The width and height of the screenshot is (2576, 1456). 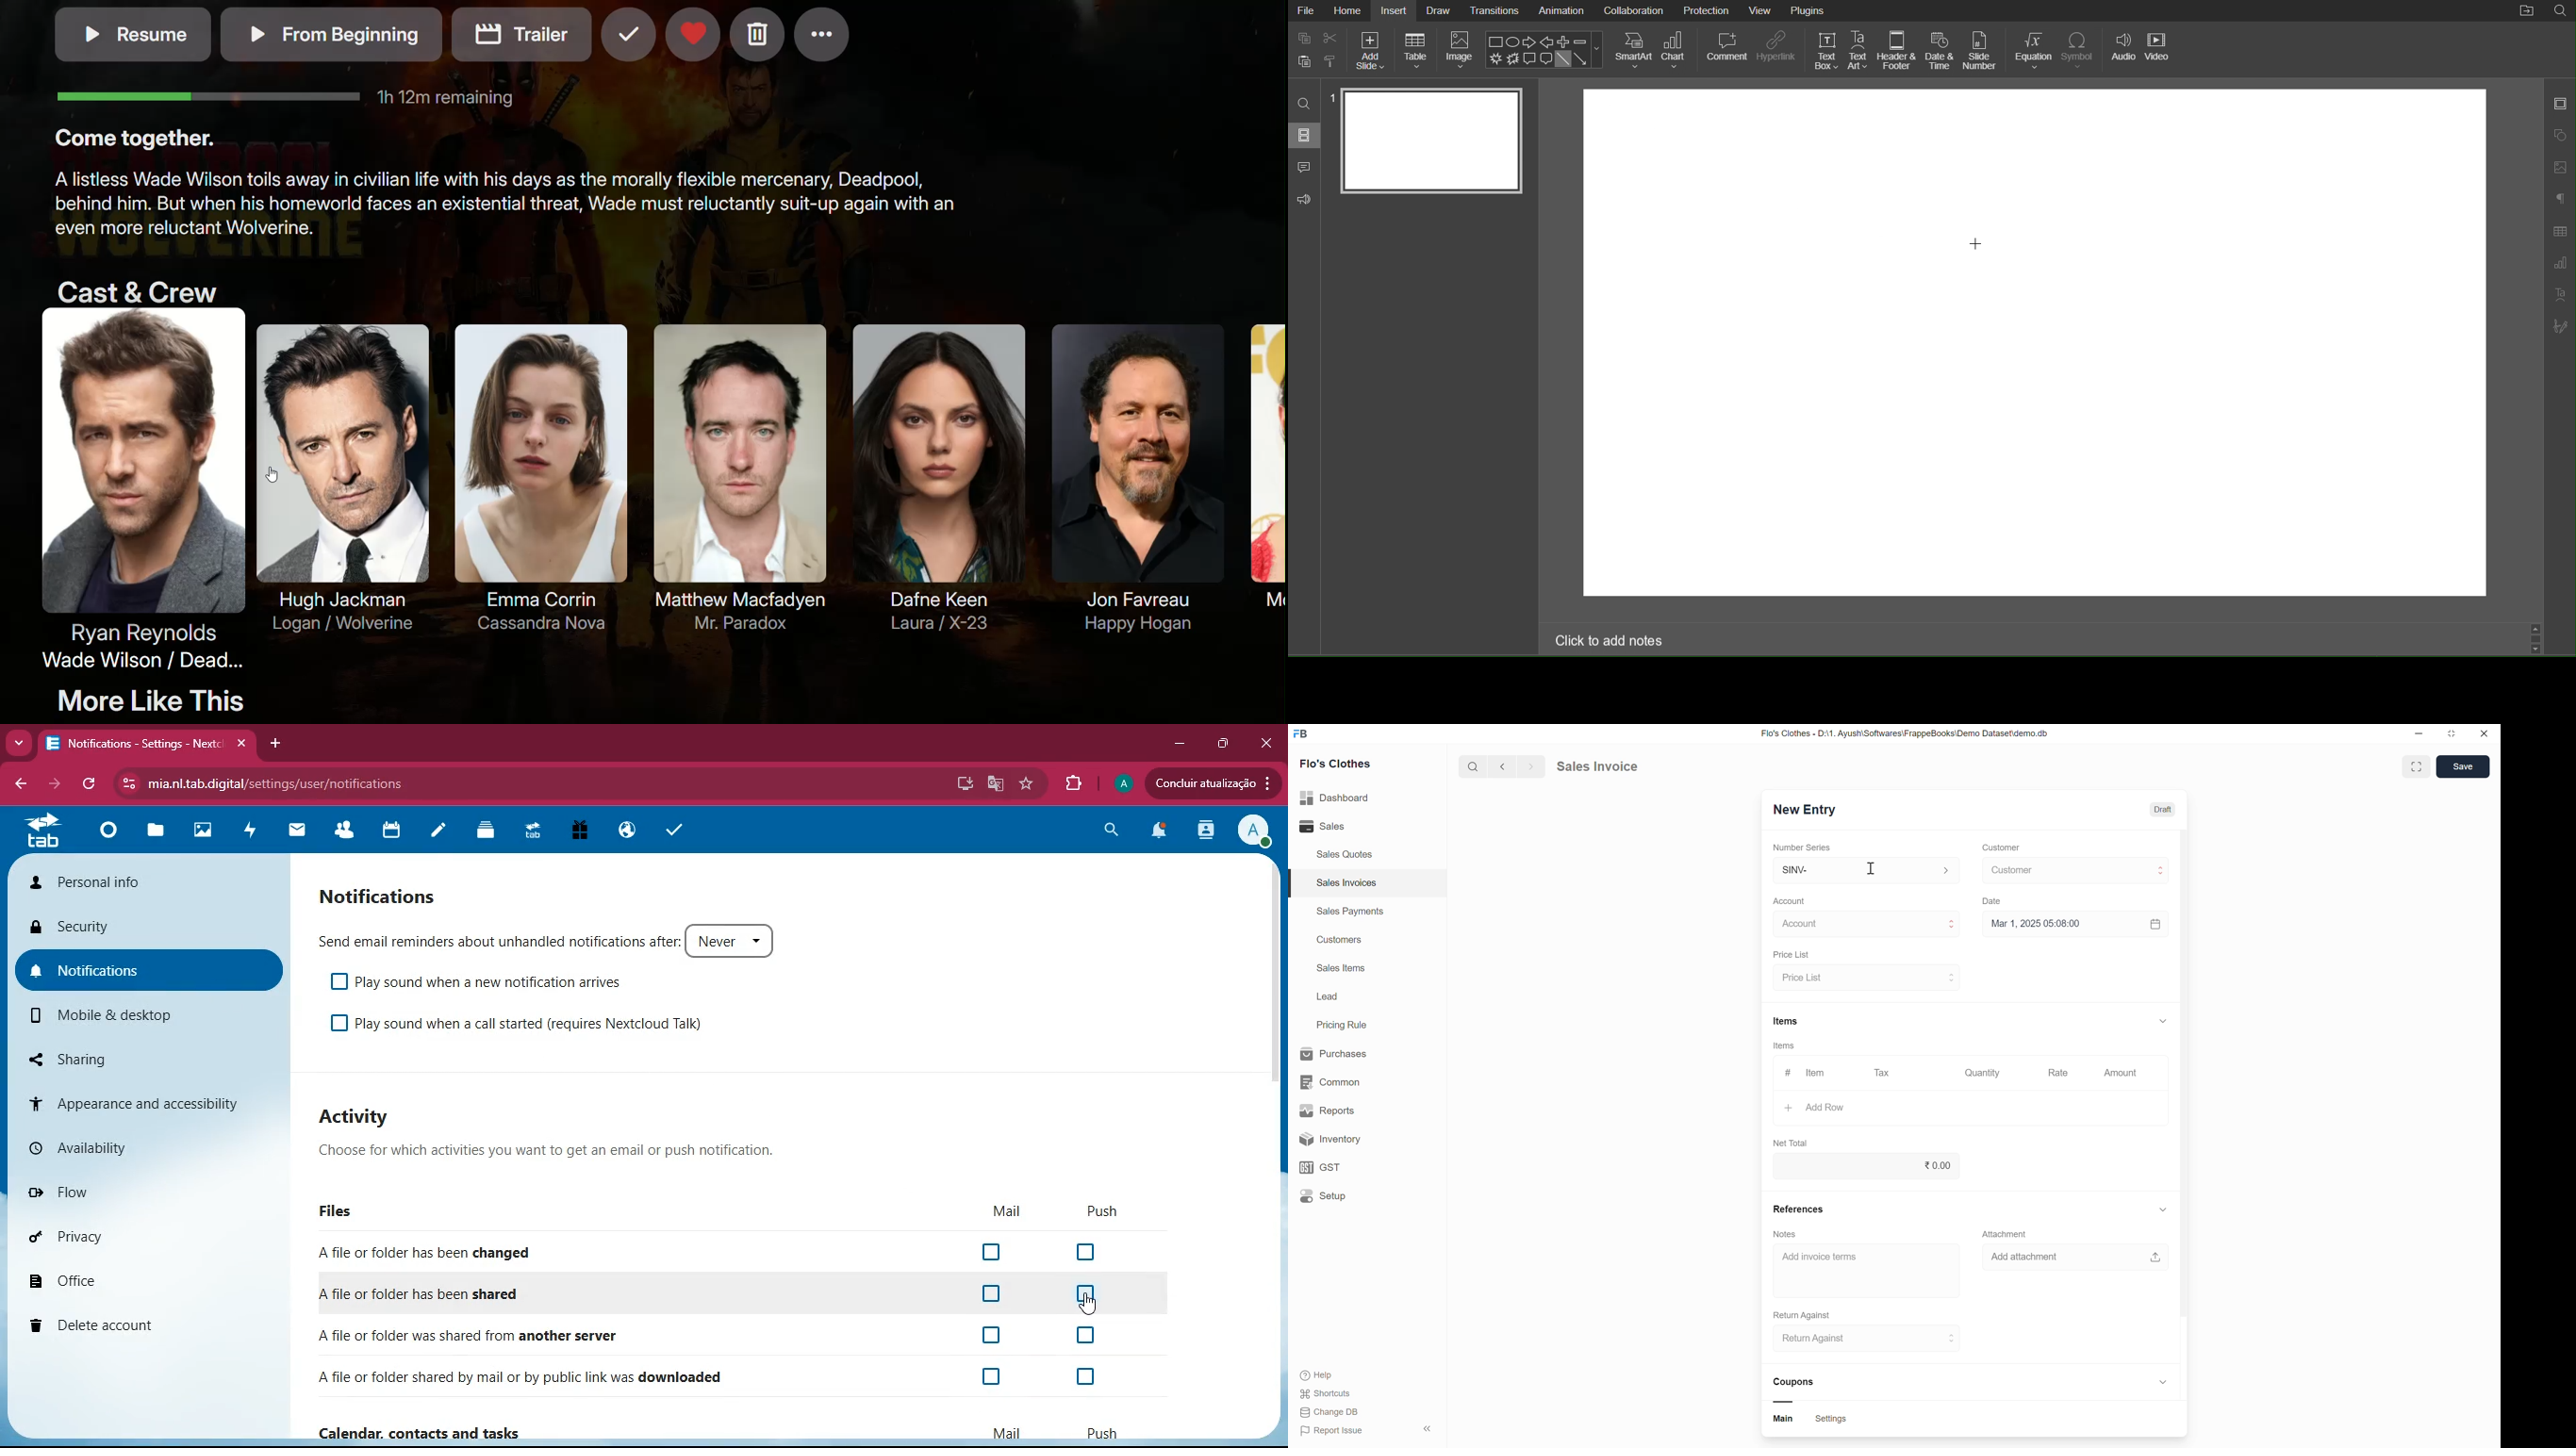 What do you see at coordinates (58, 784) in the screenshot?
I see `forward` at bounding box center [58, 784].